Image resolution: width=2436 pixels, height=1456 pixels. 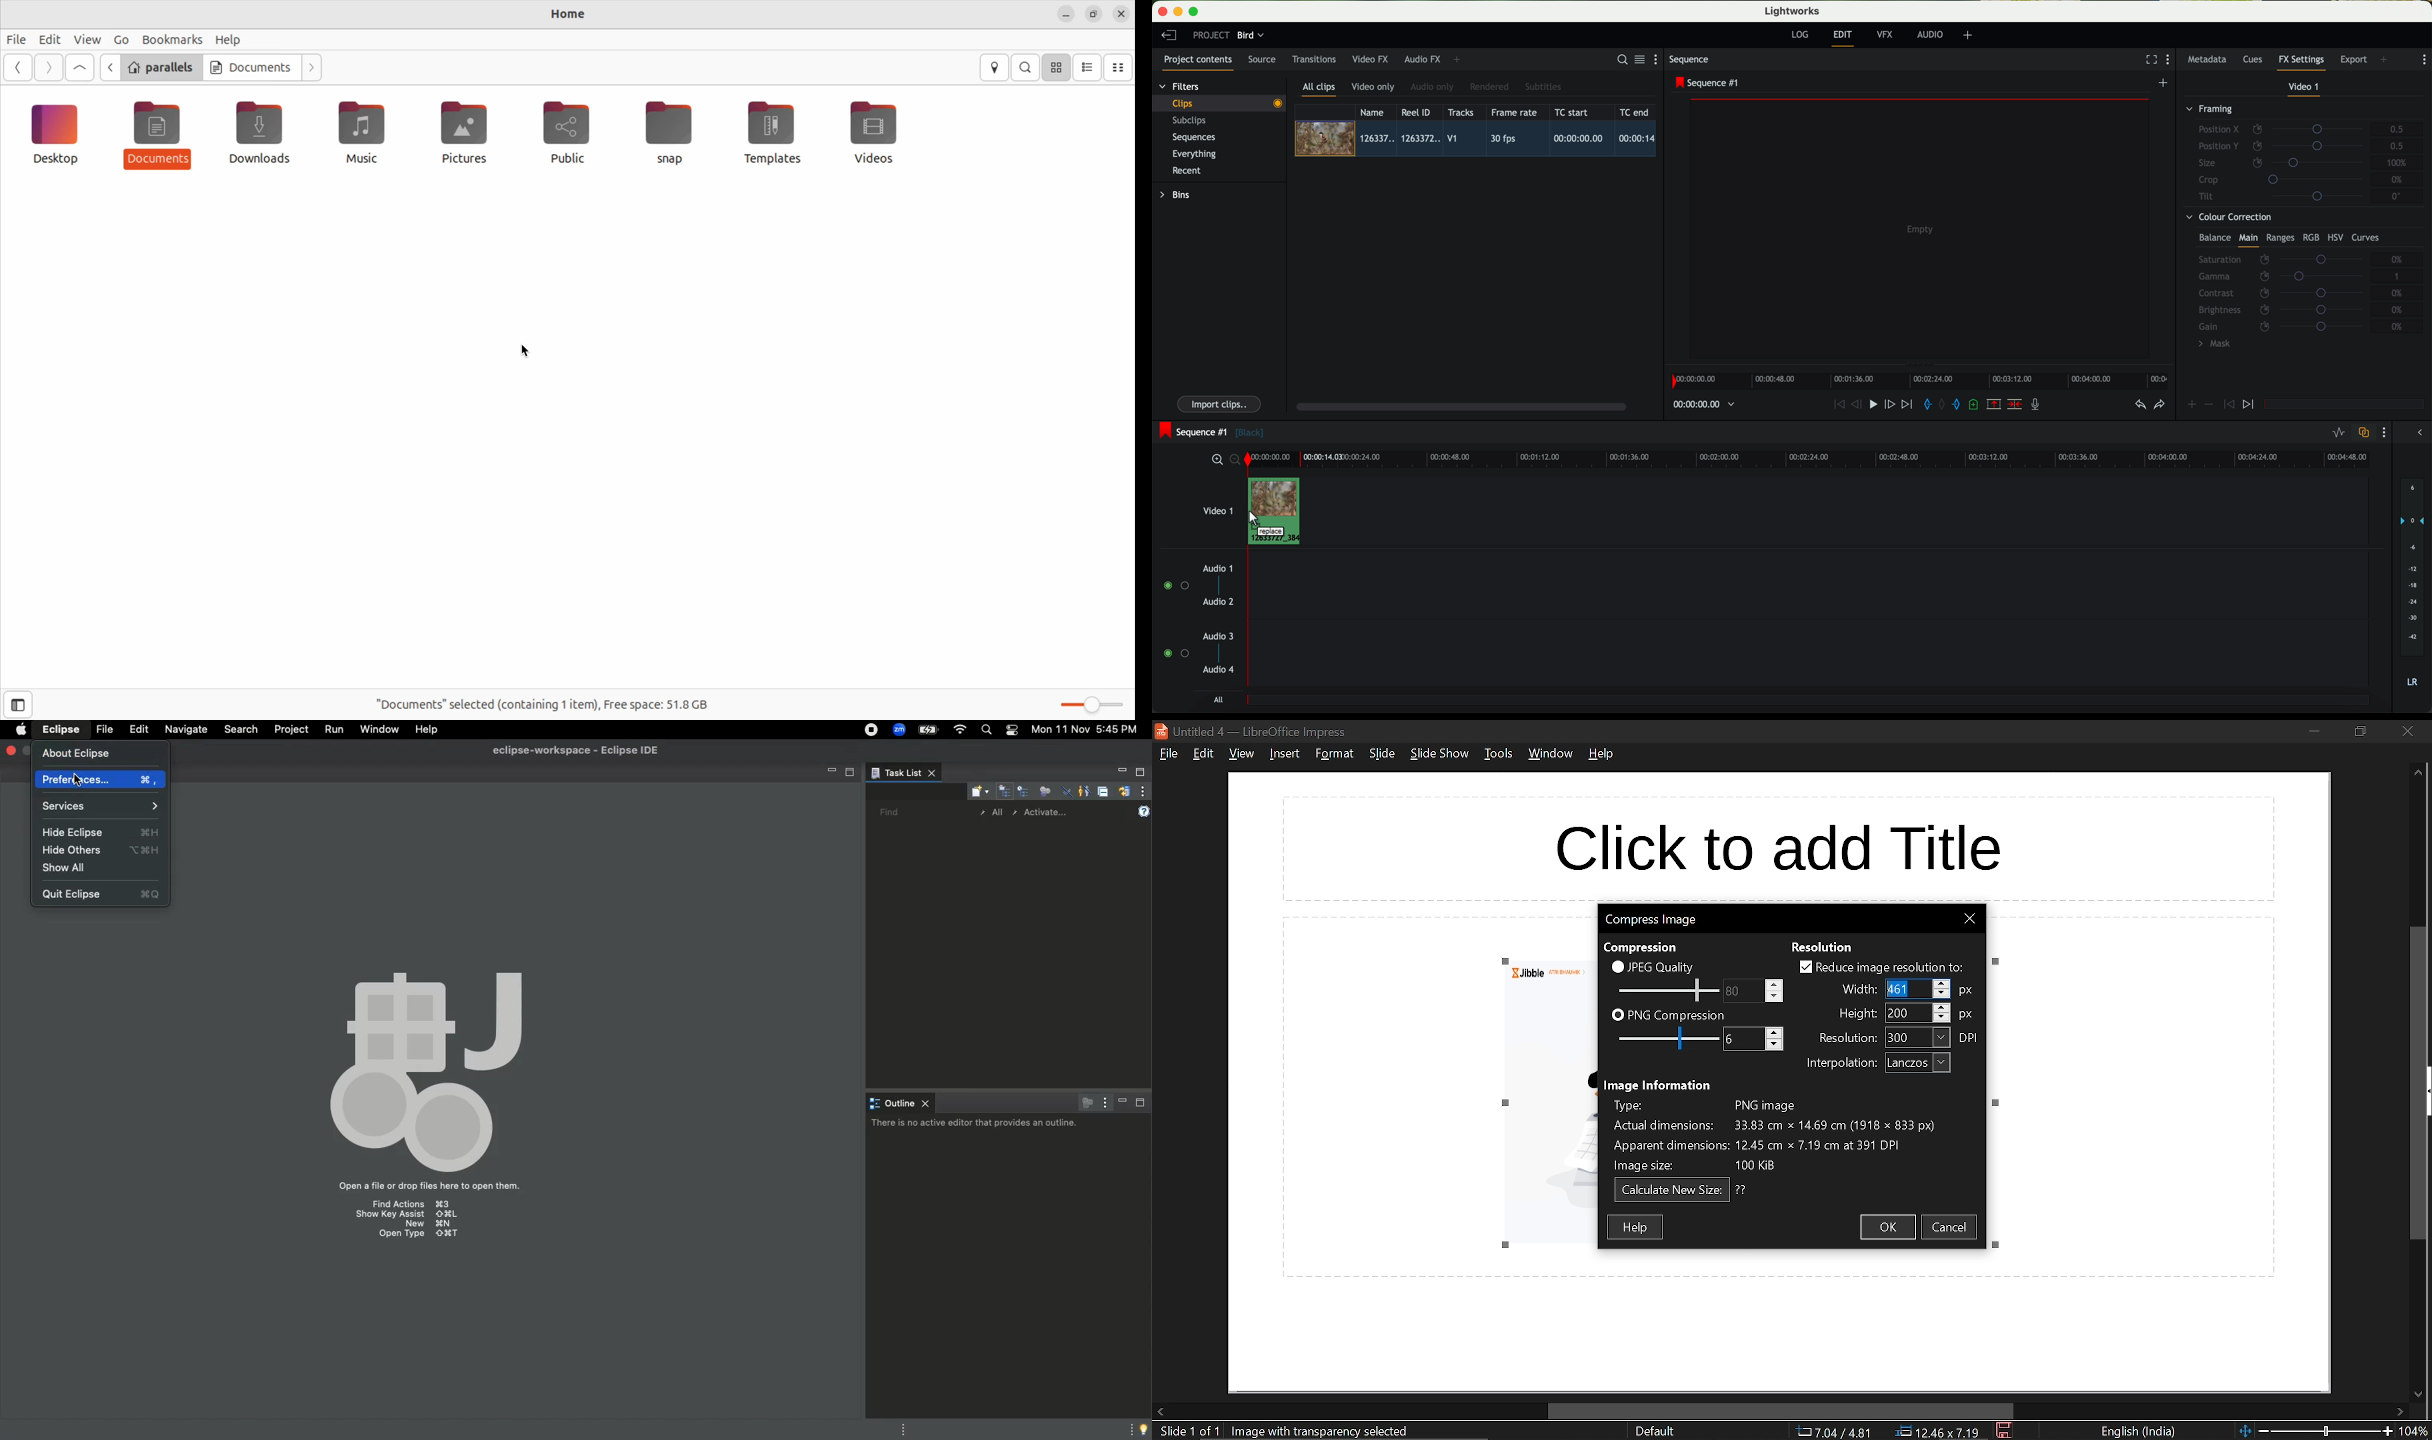 I want to click on 0.5, so click(x=2397, y=130).